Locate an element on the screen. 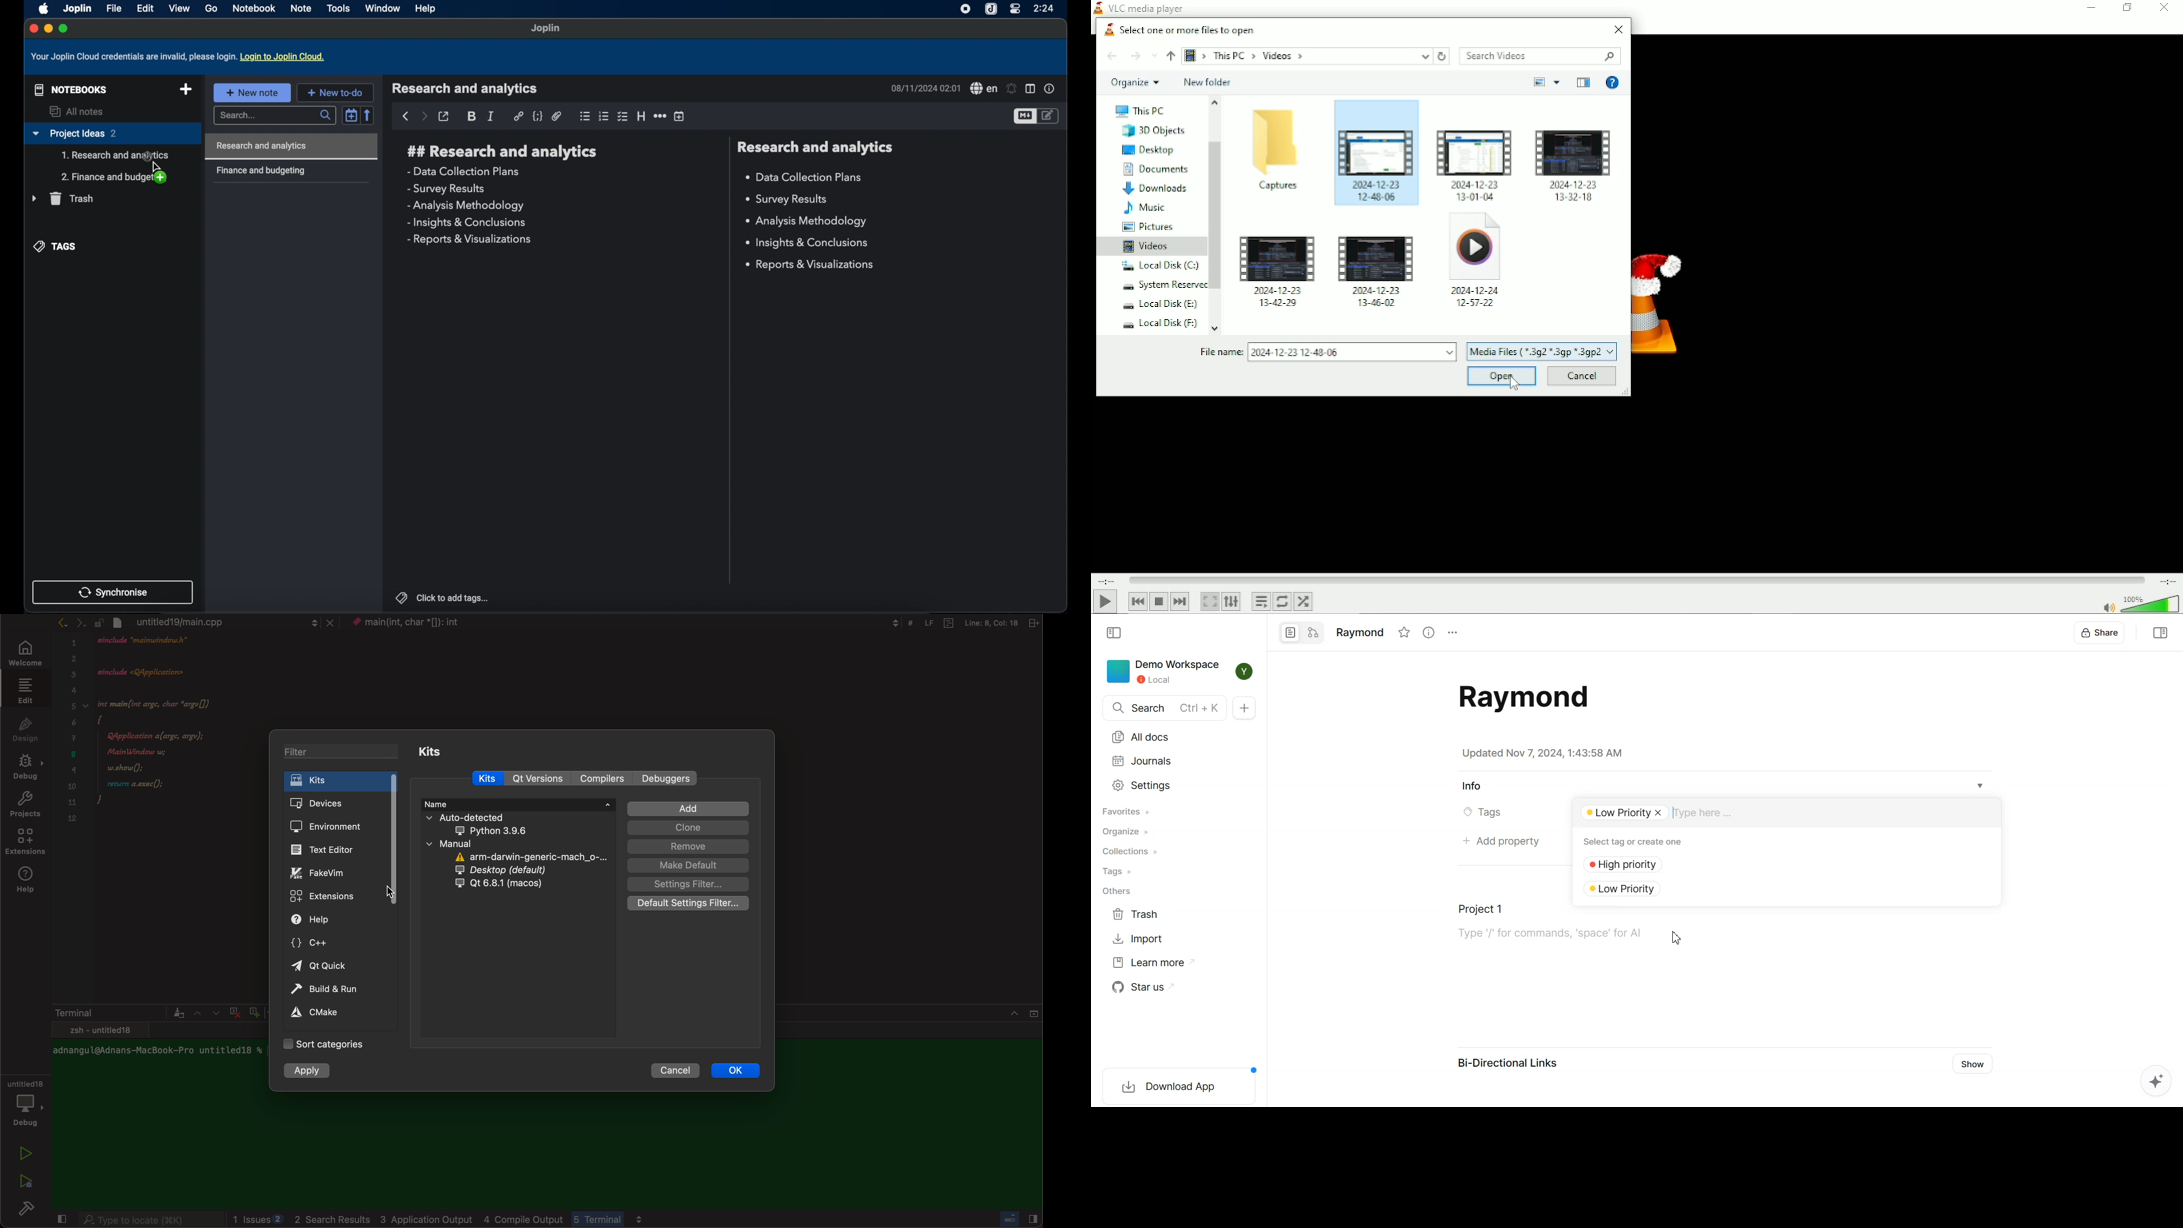 This screenshot has width=2184, height=1232. analysis methodology is located at coordinates (465, 206).